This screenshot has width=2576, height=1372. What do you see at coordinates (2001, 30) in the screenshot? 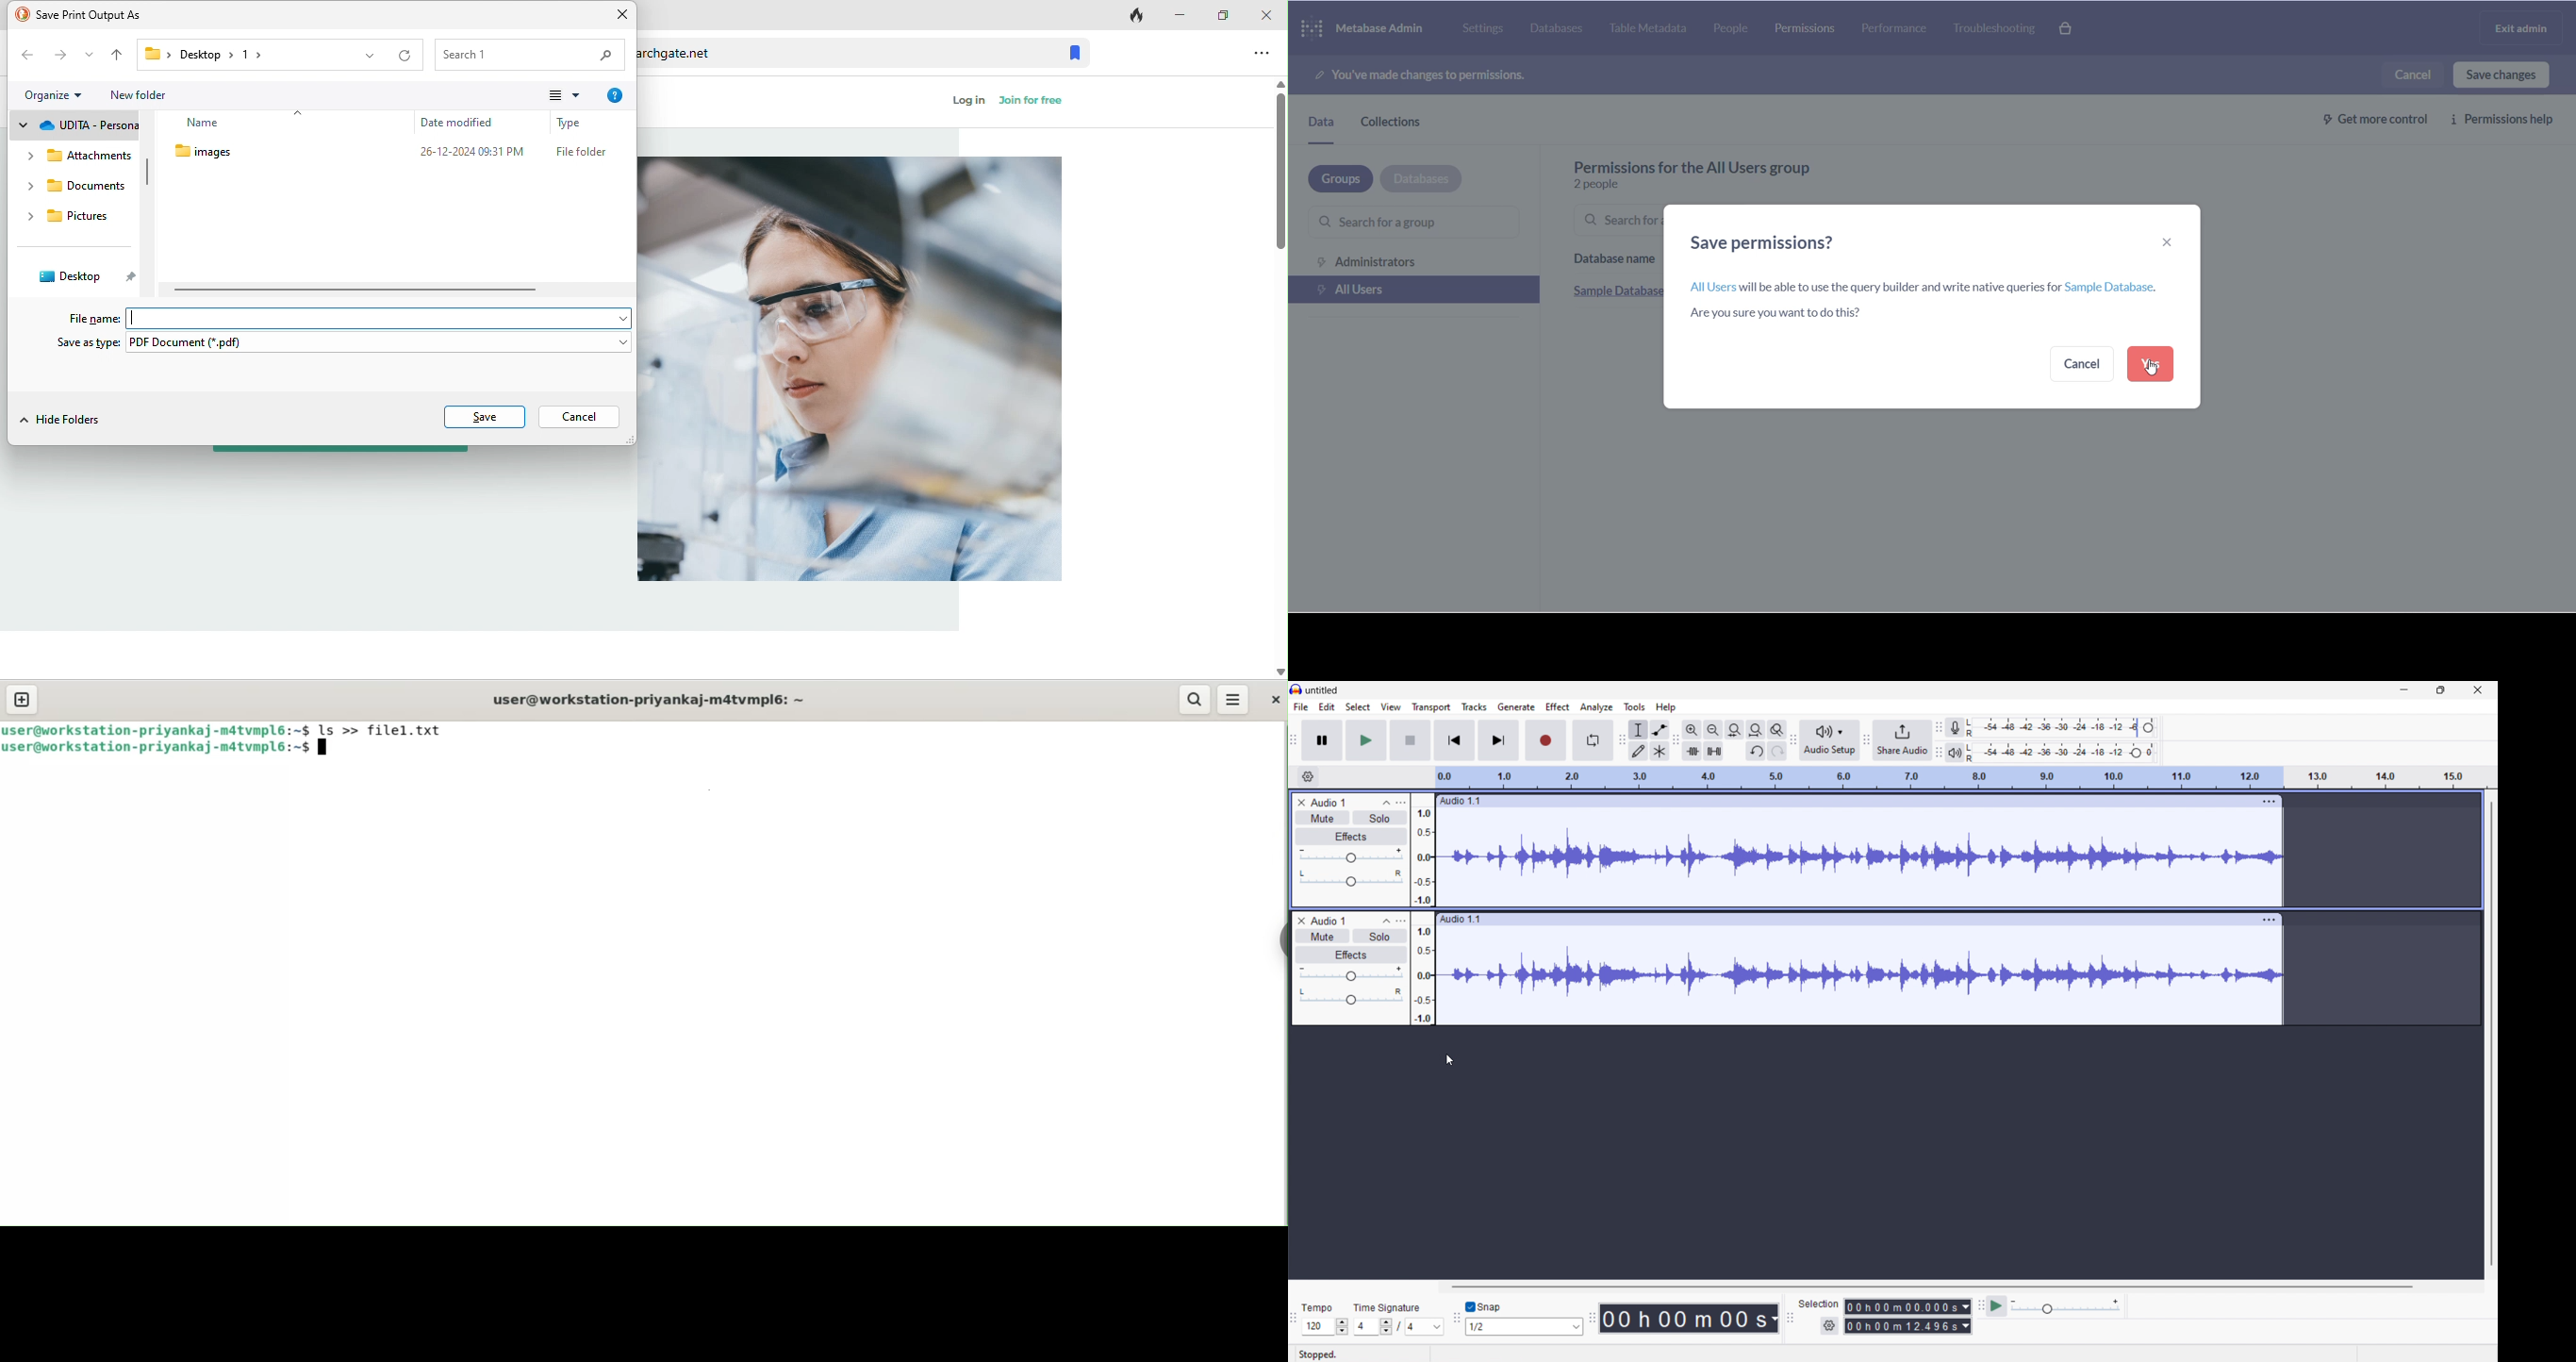
I see `troubleshooting` at bounding box center [2001, 30].